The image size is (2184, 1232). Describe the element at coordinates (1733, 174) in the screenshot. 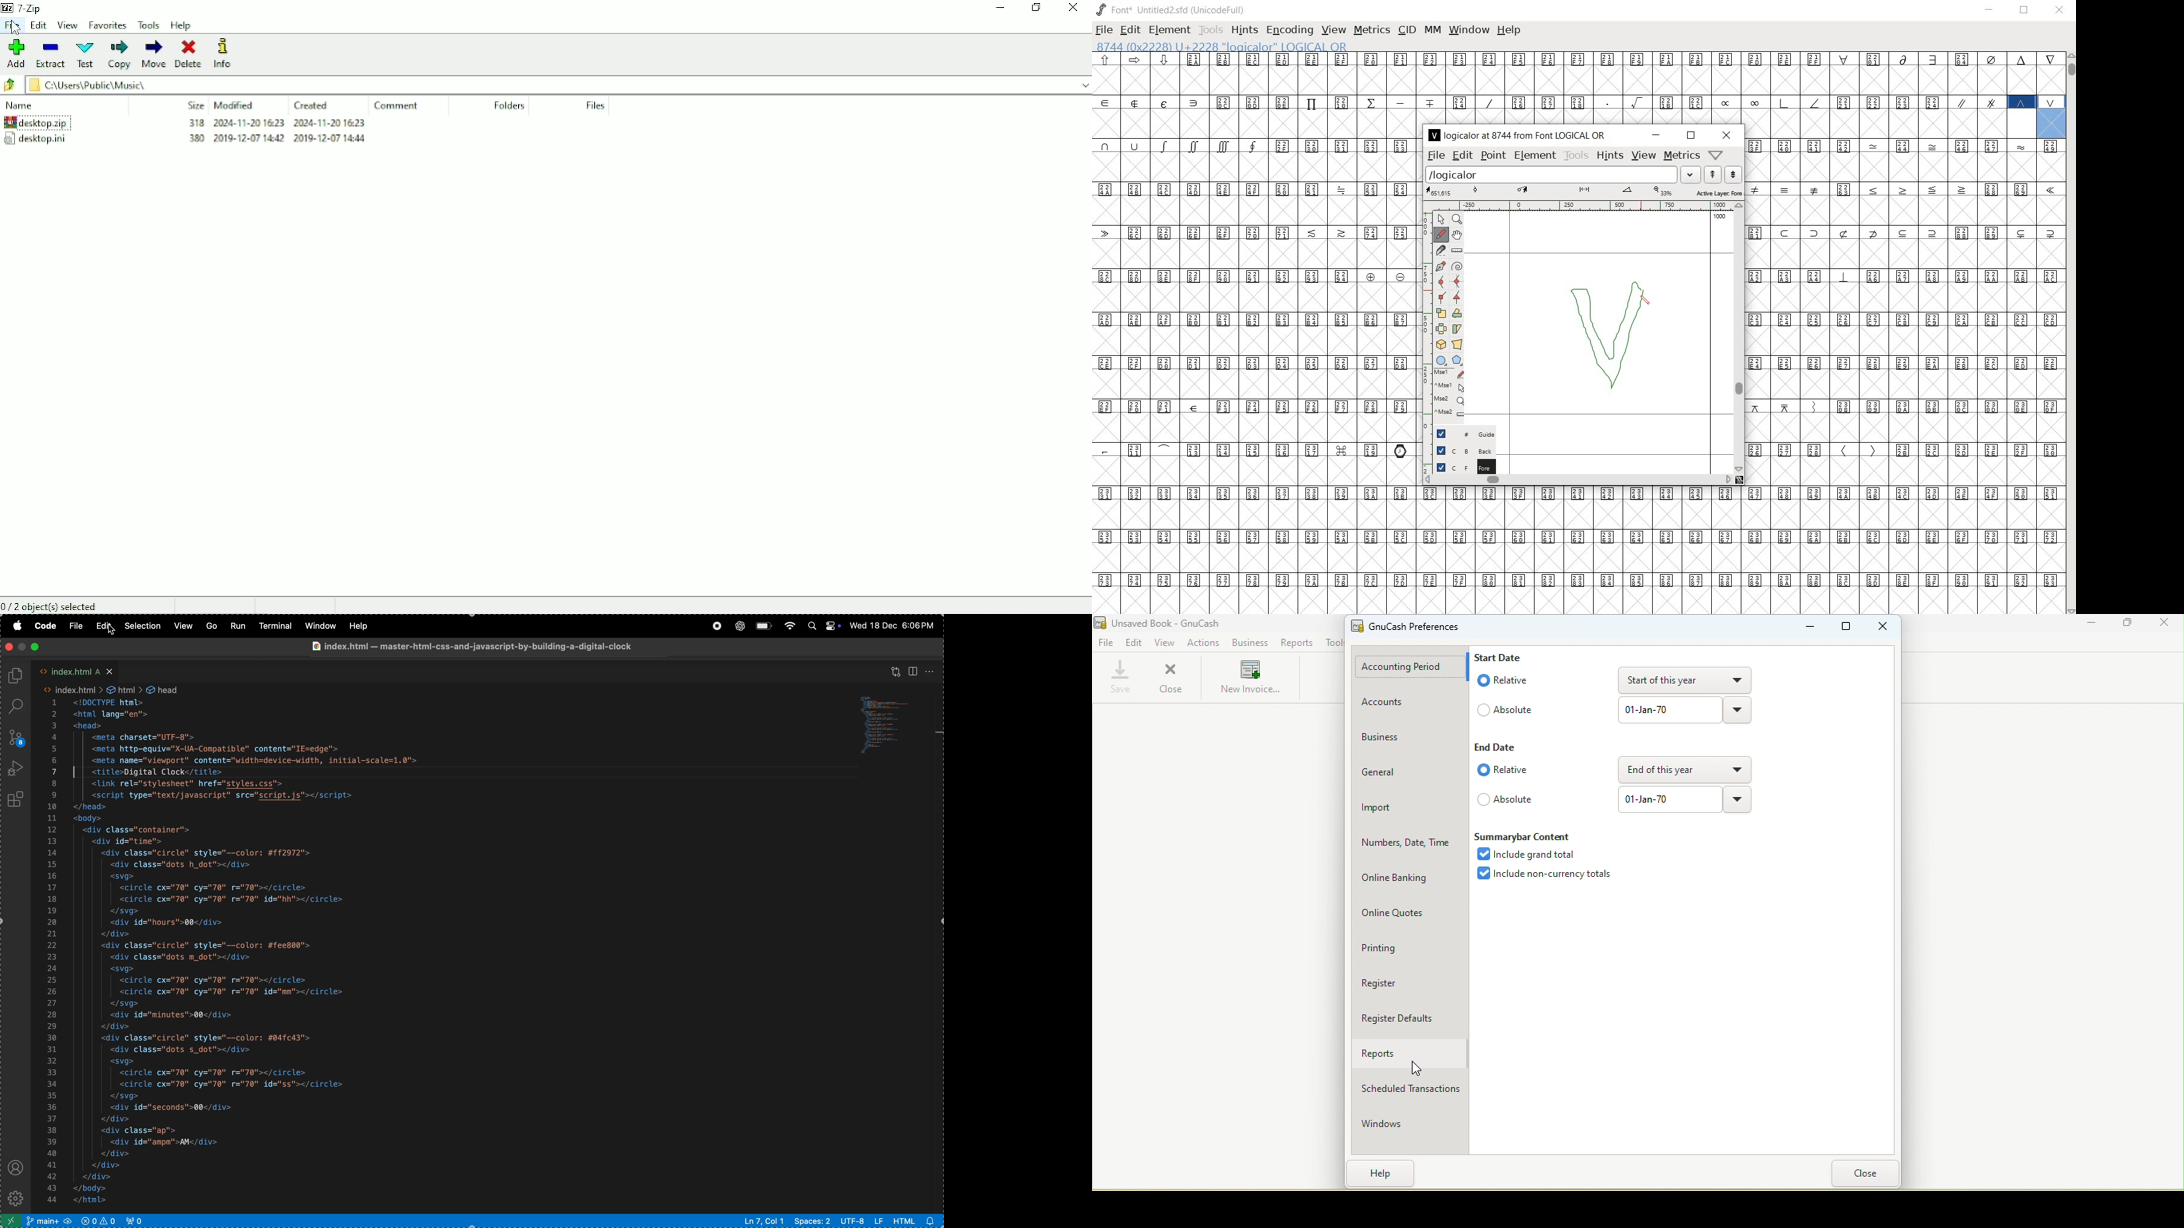

I see `show the previous word on the list` at that location.